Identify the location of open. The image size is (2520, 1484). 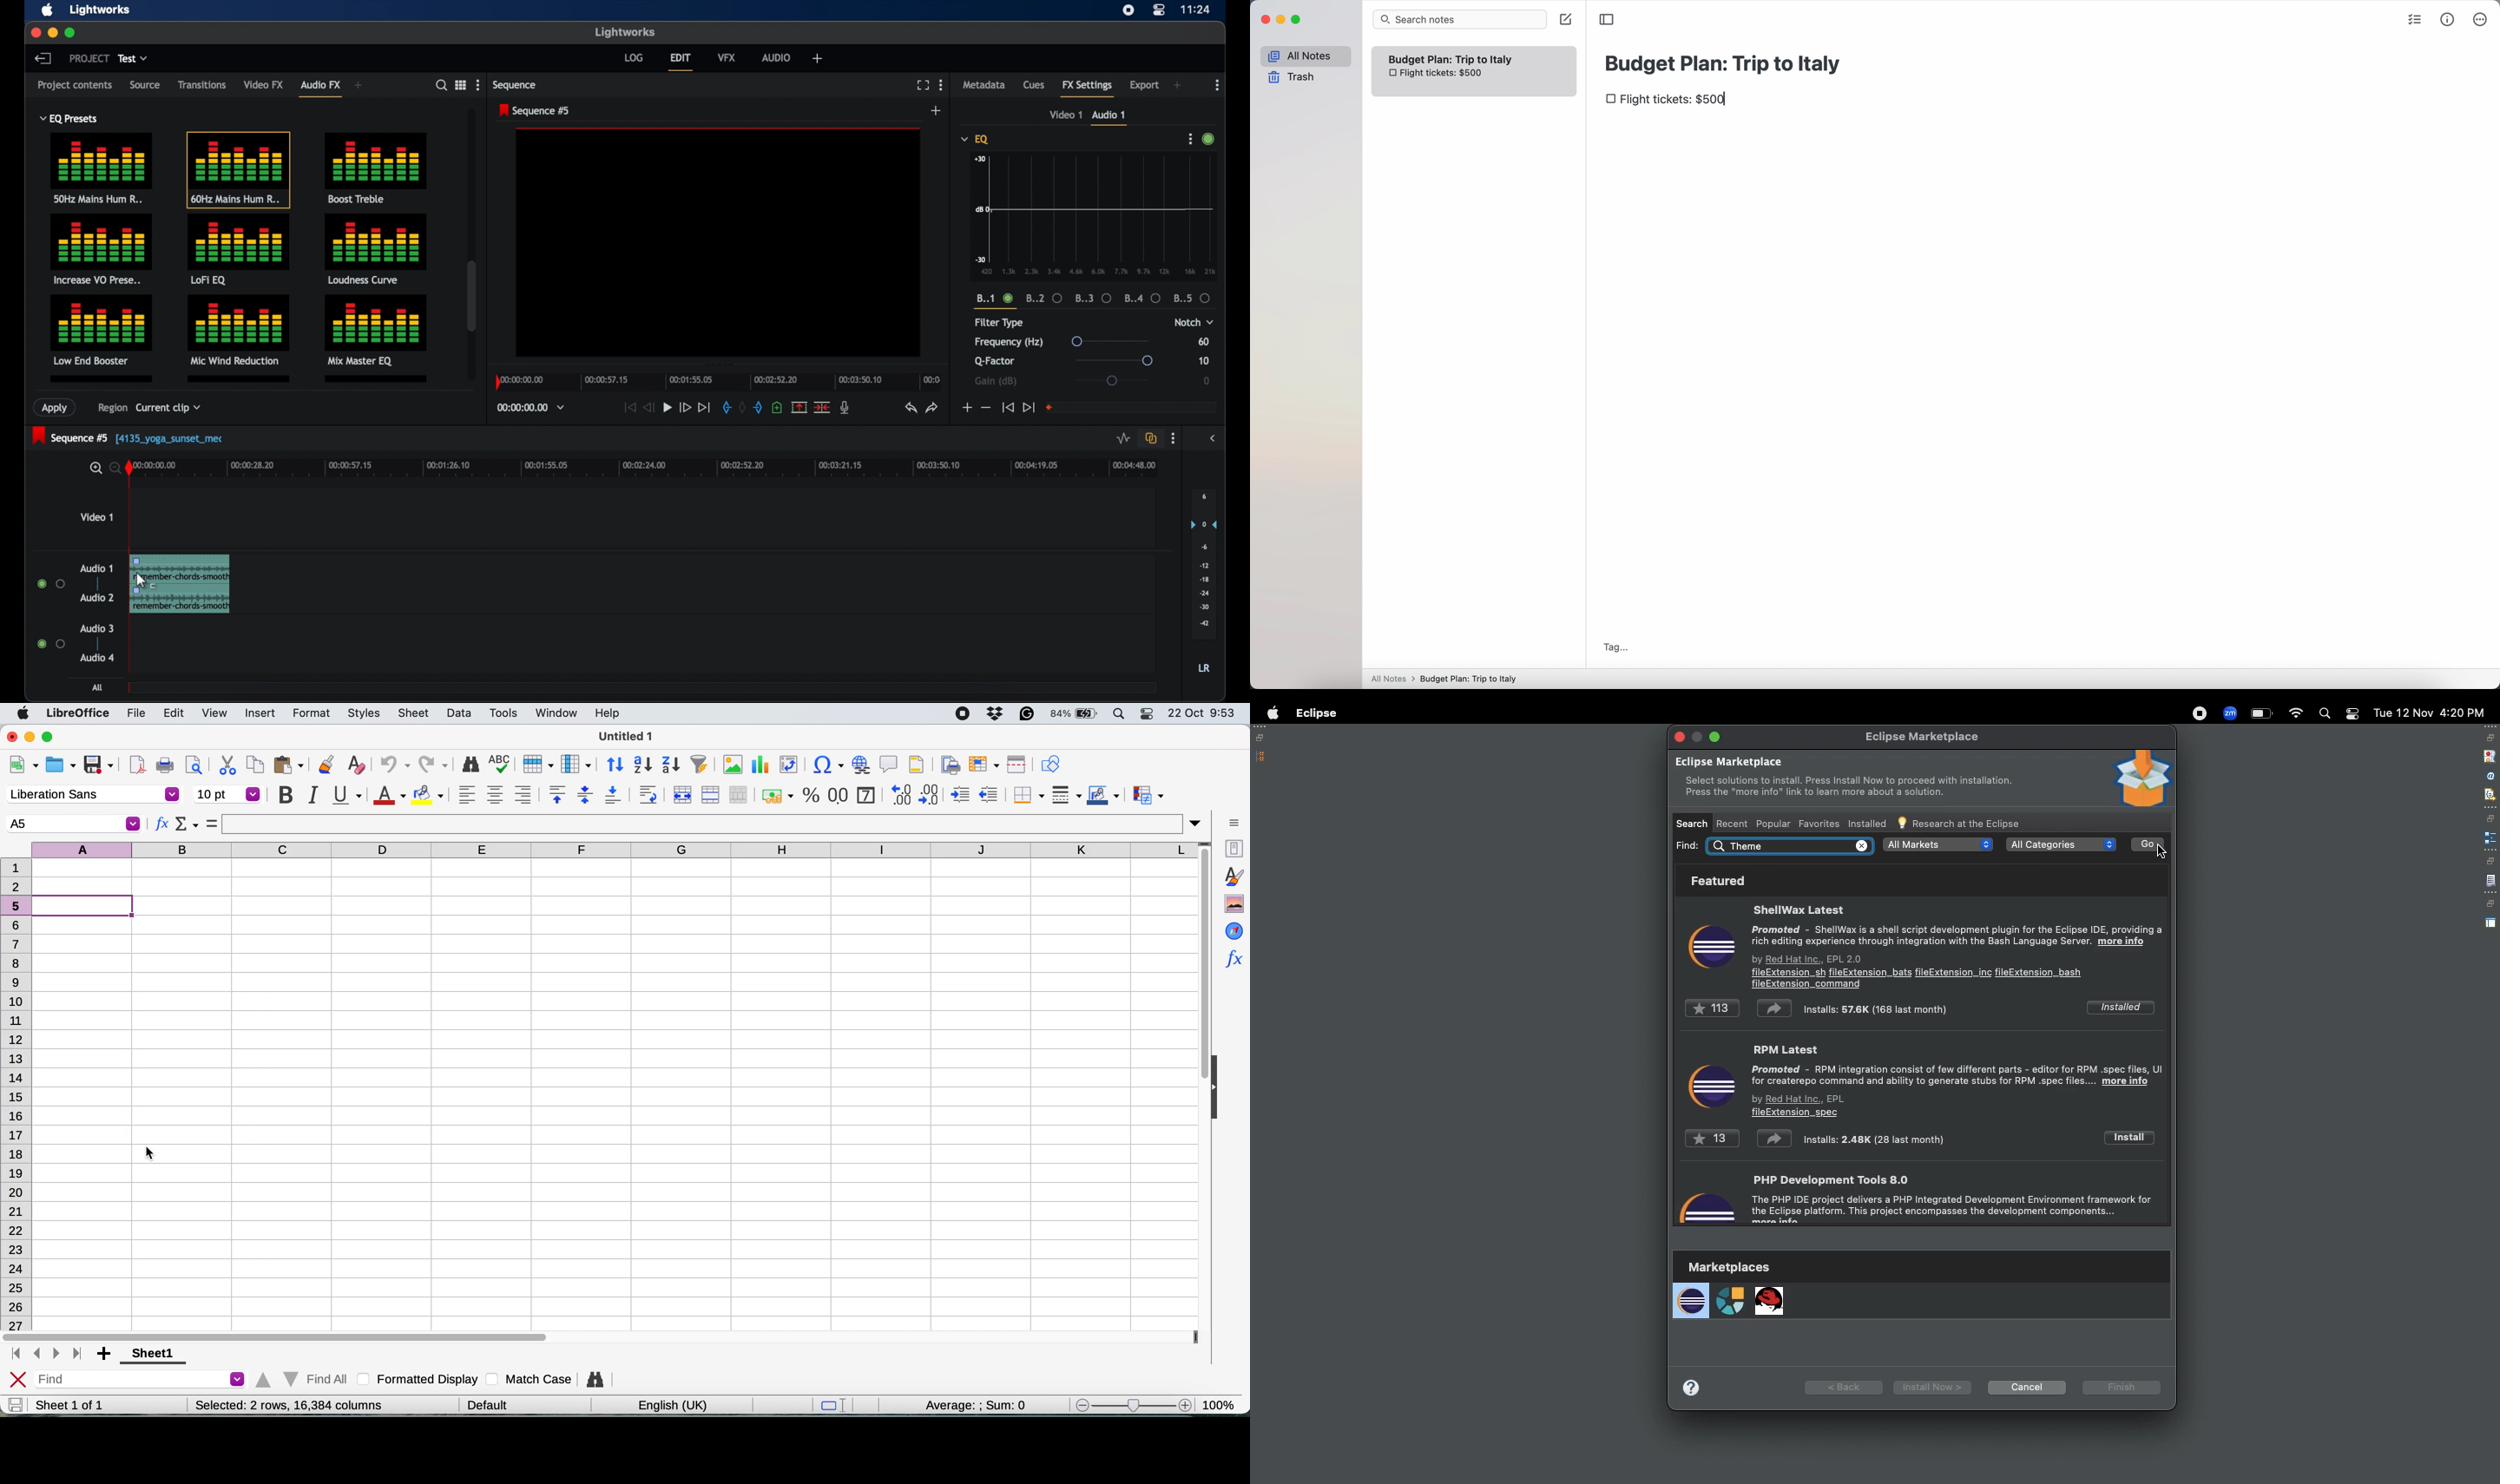
(60, 767).